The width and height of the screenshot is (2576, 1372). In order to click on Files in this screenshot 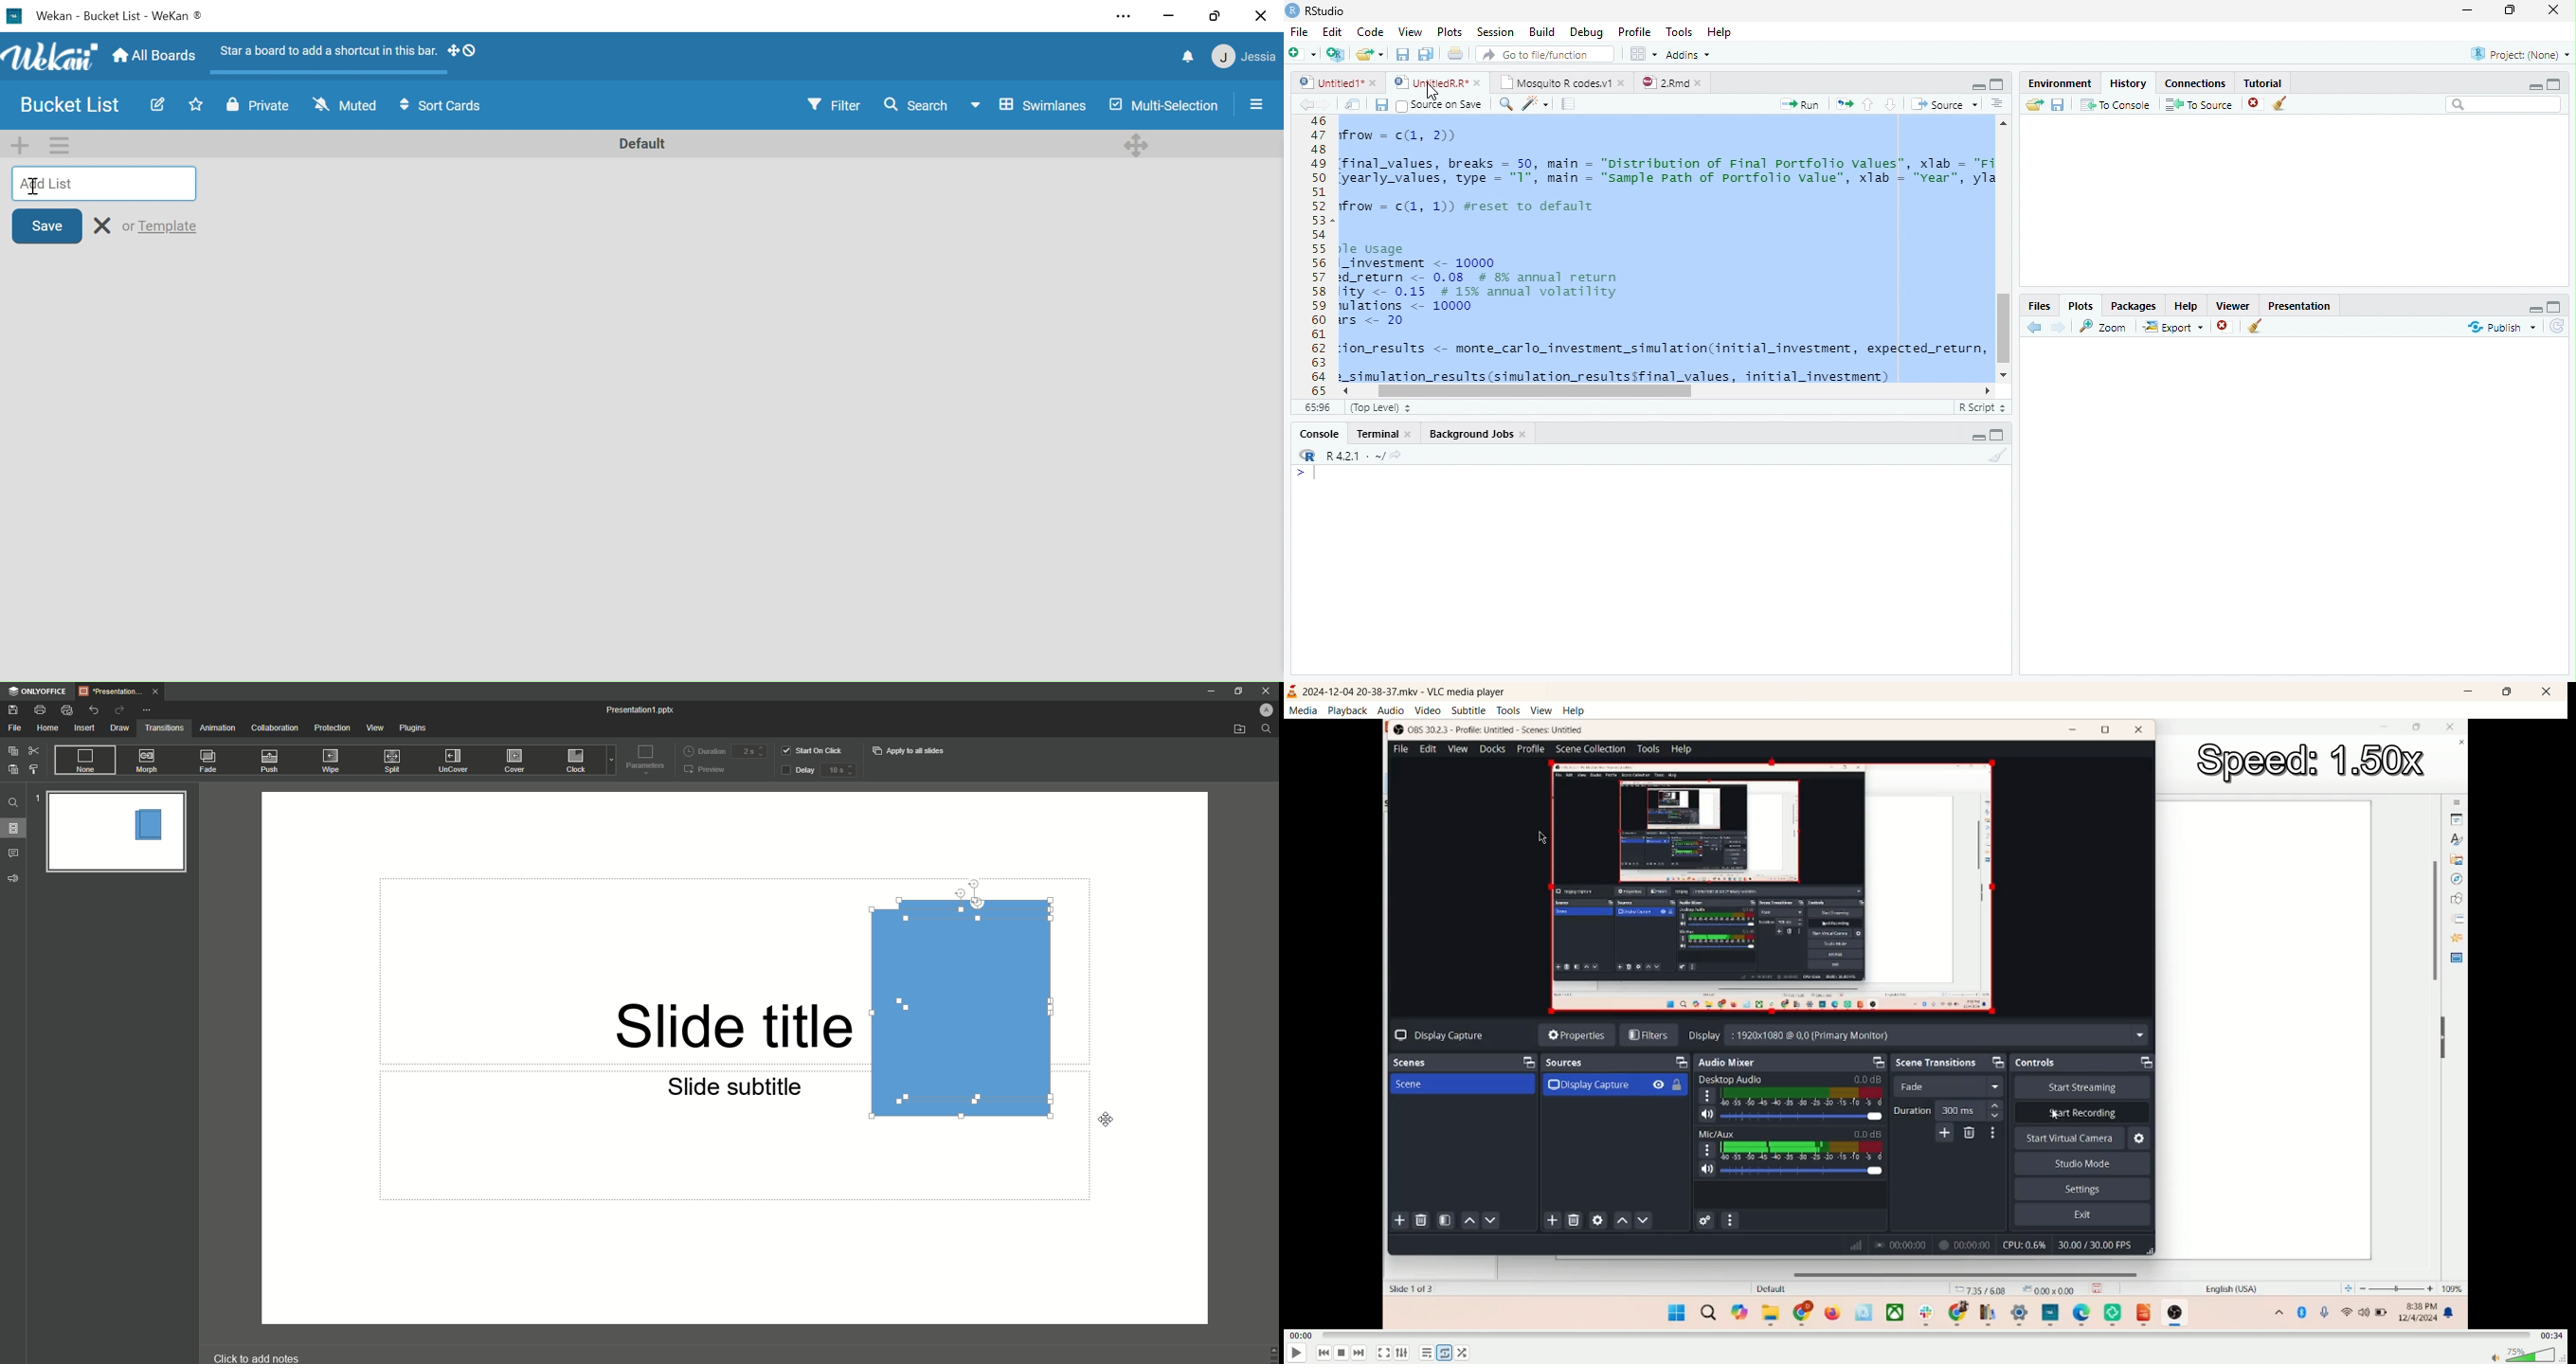, I will do `click(2040, 305)`.